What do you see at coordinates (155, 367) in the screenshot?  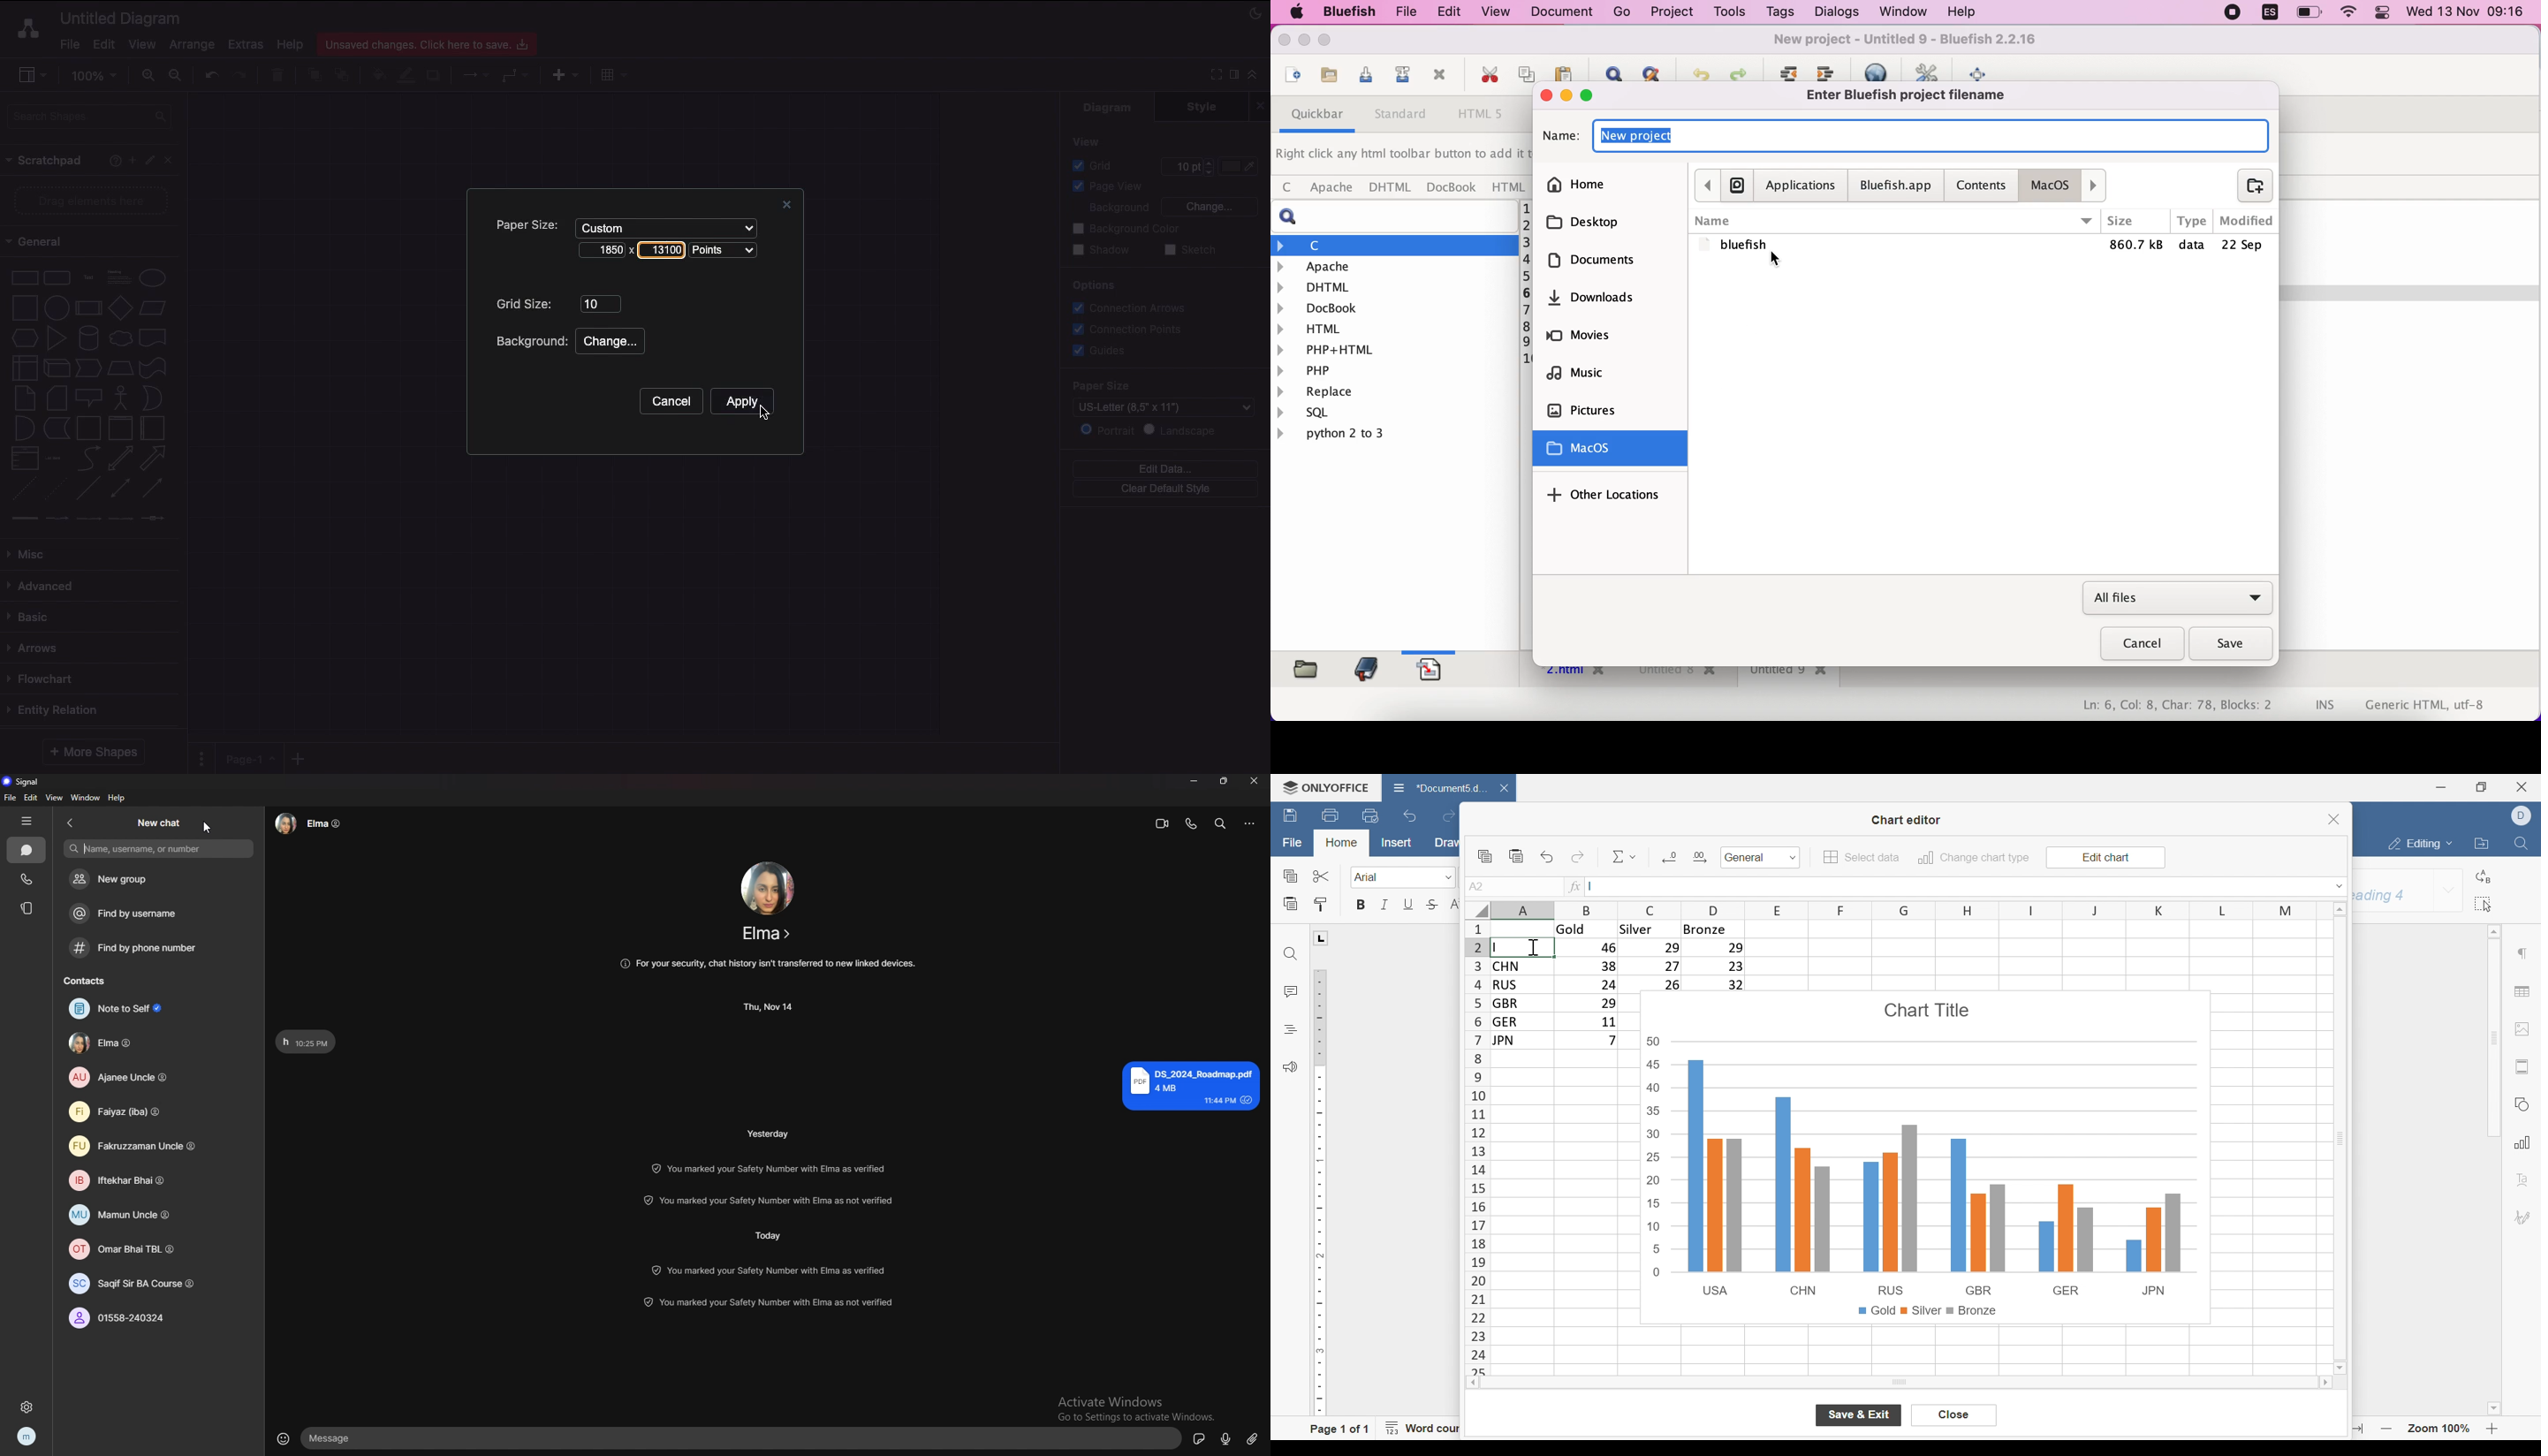 I see `Tape` at bounding box center [155, 367].